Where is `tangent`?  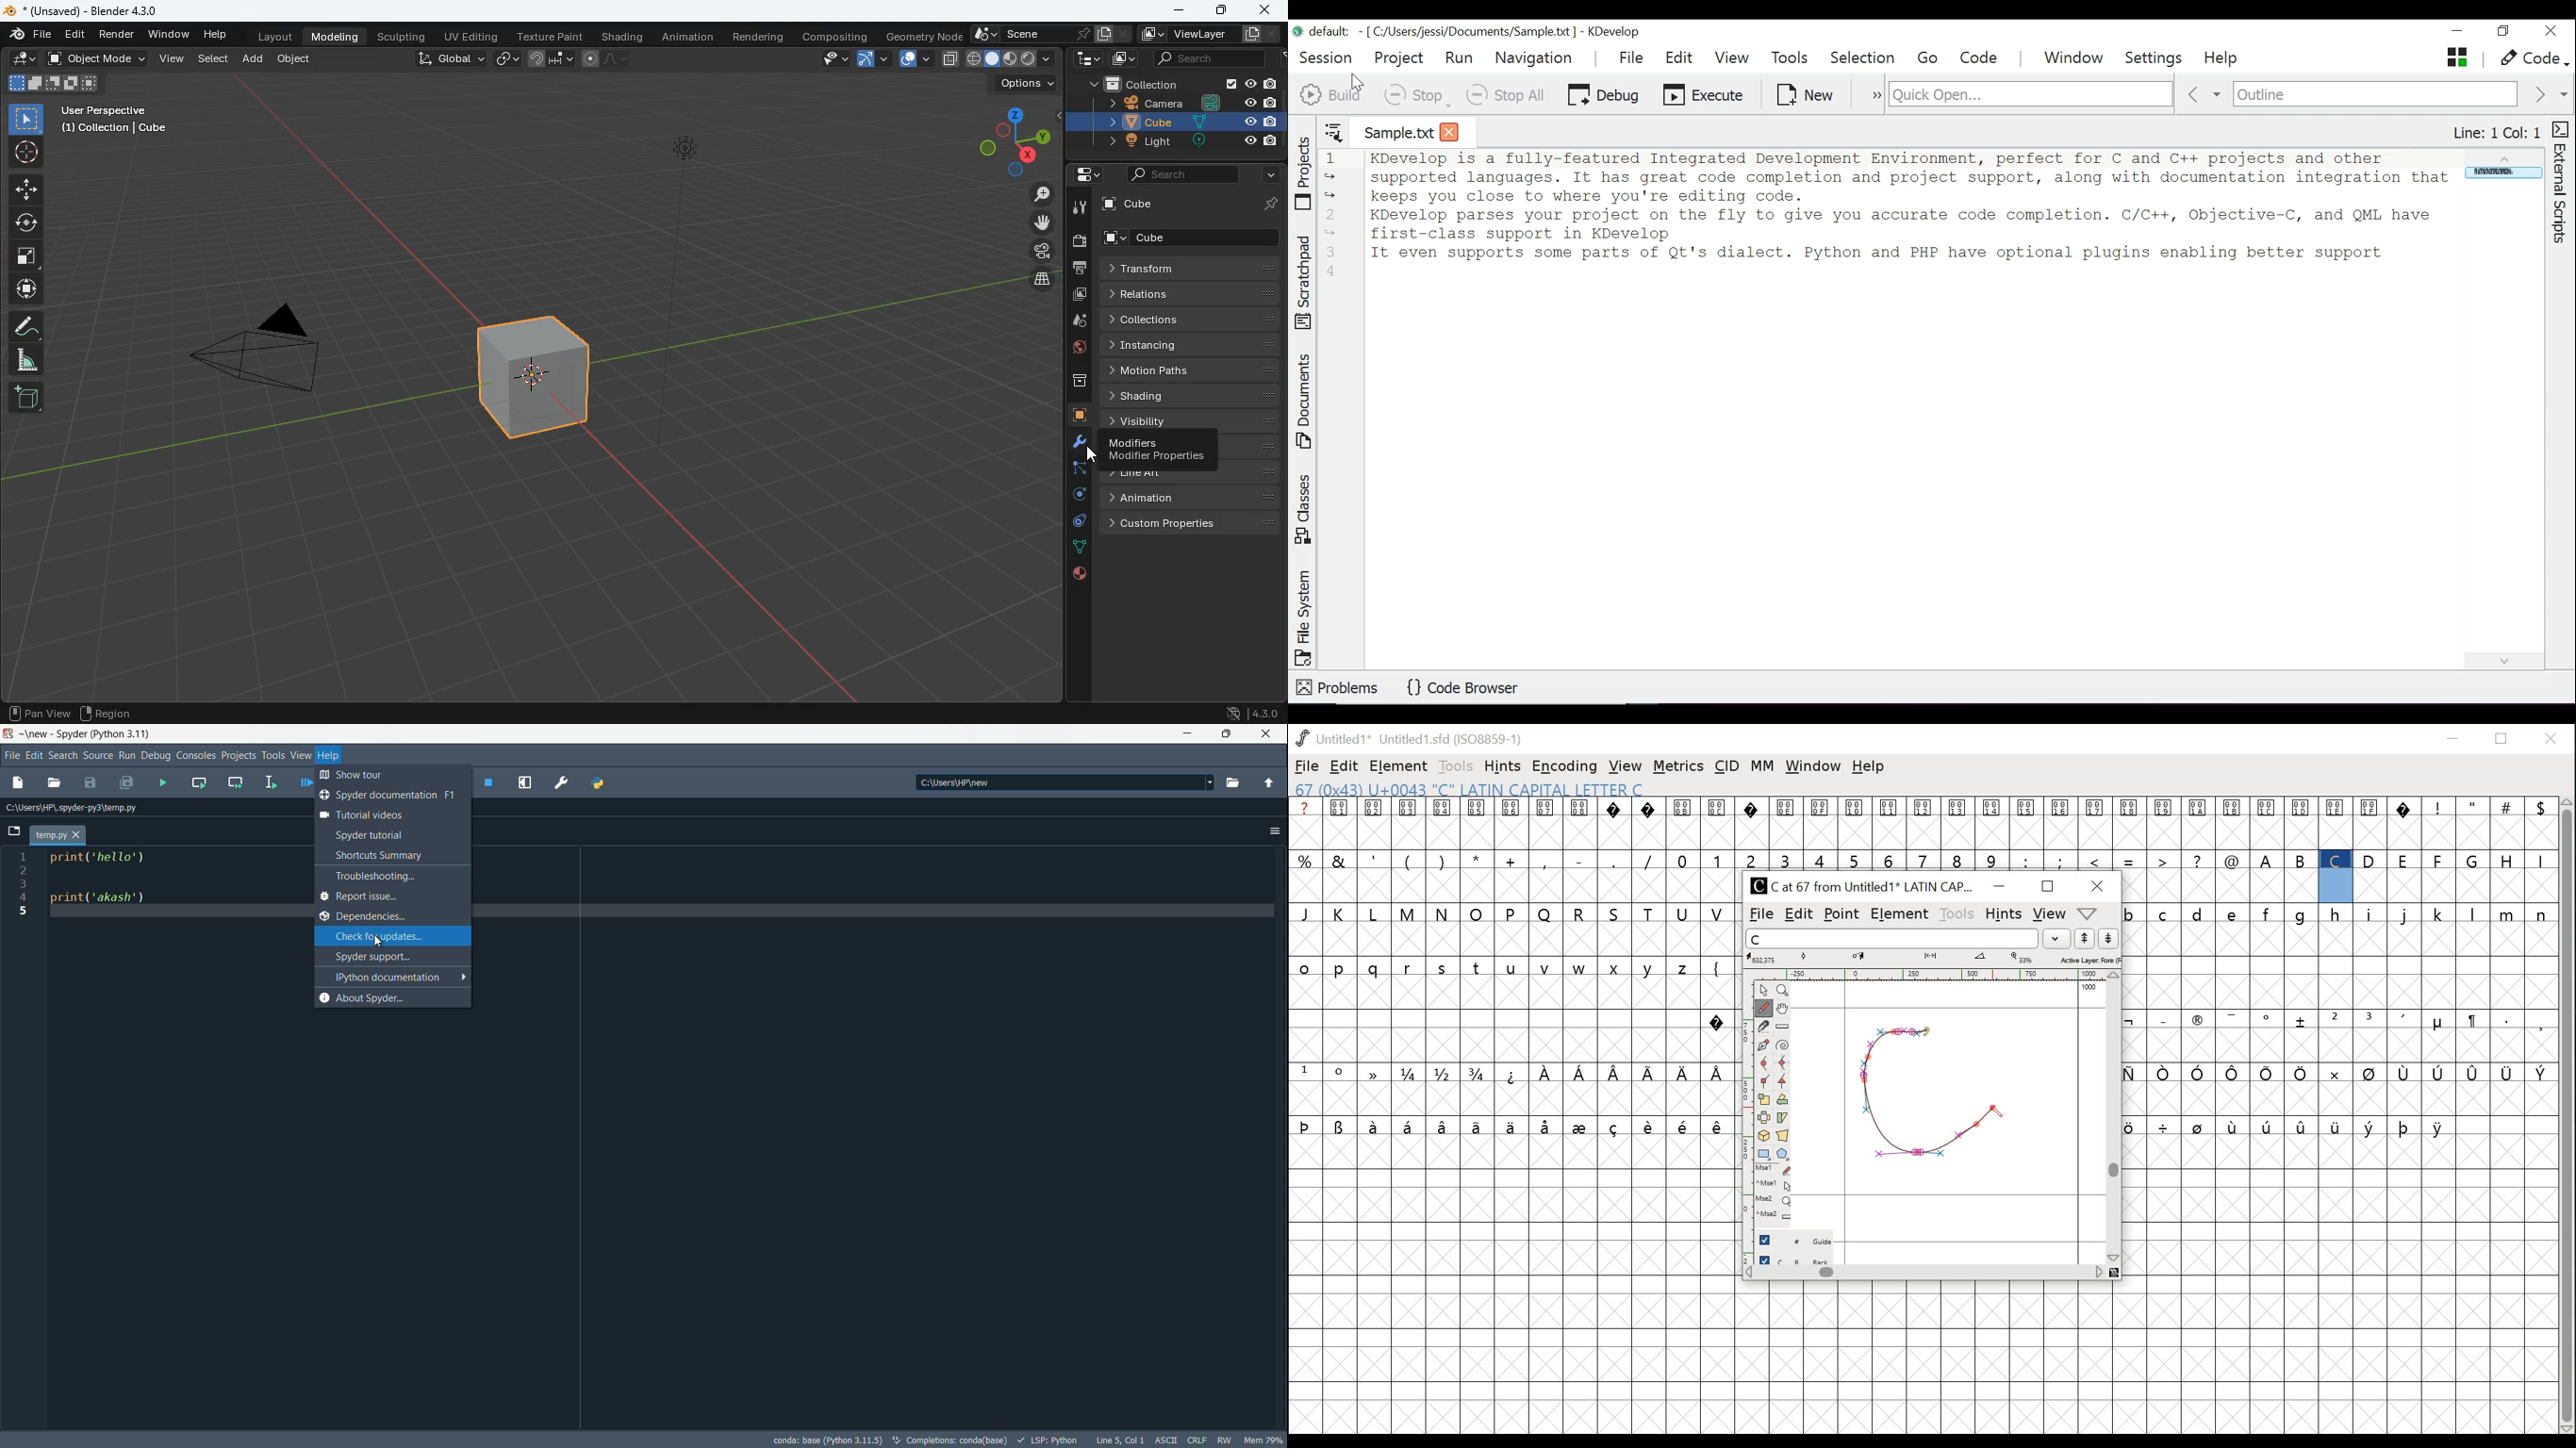 tangent is located at coordinates (1783, 1083).